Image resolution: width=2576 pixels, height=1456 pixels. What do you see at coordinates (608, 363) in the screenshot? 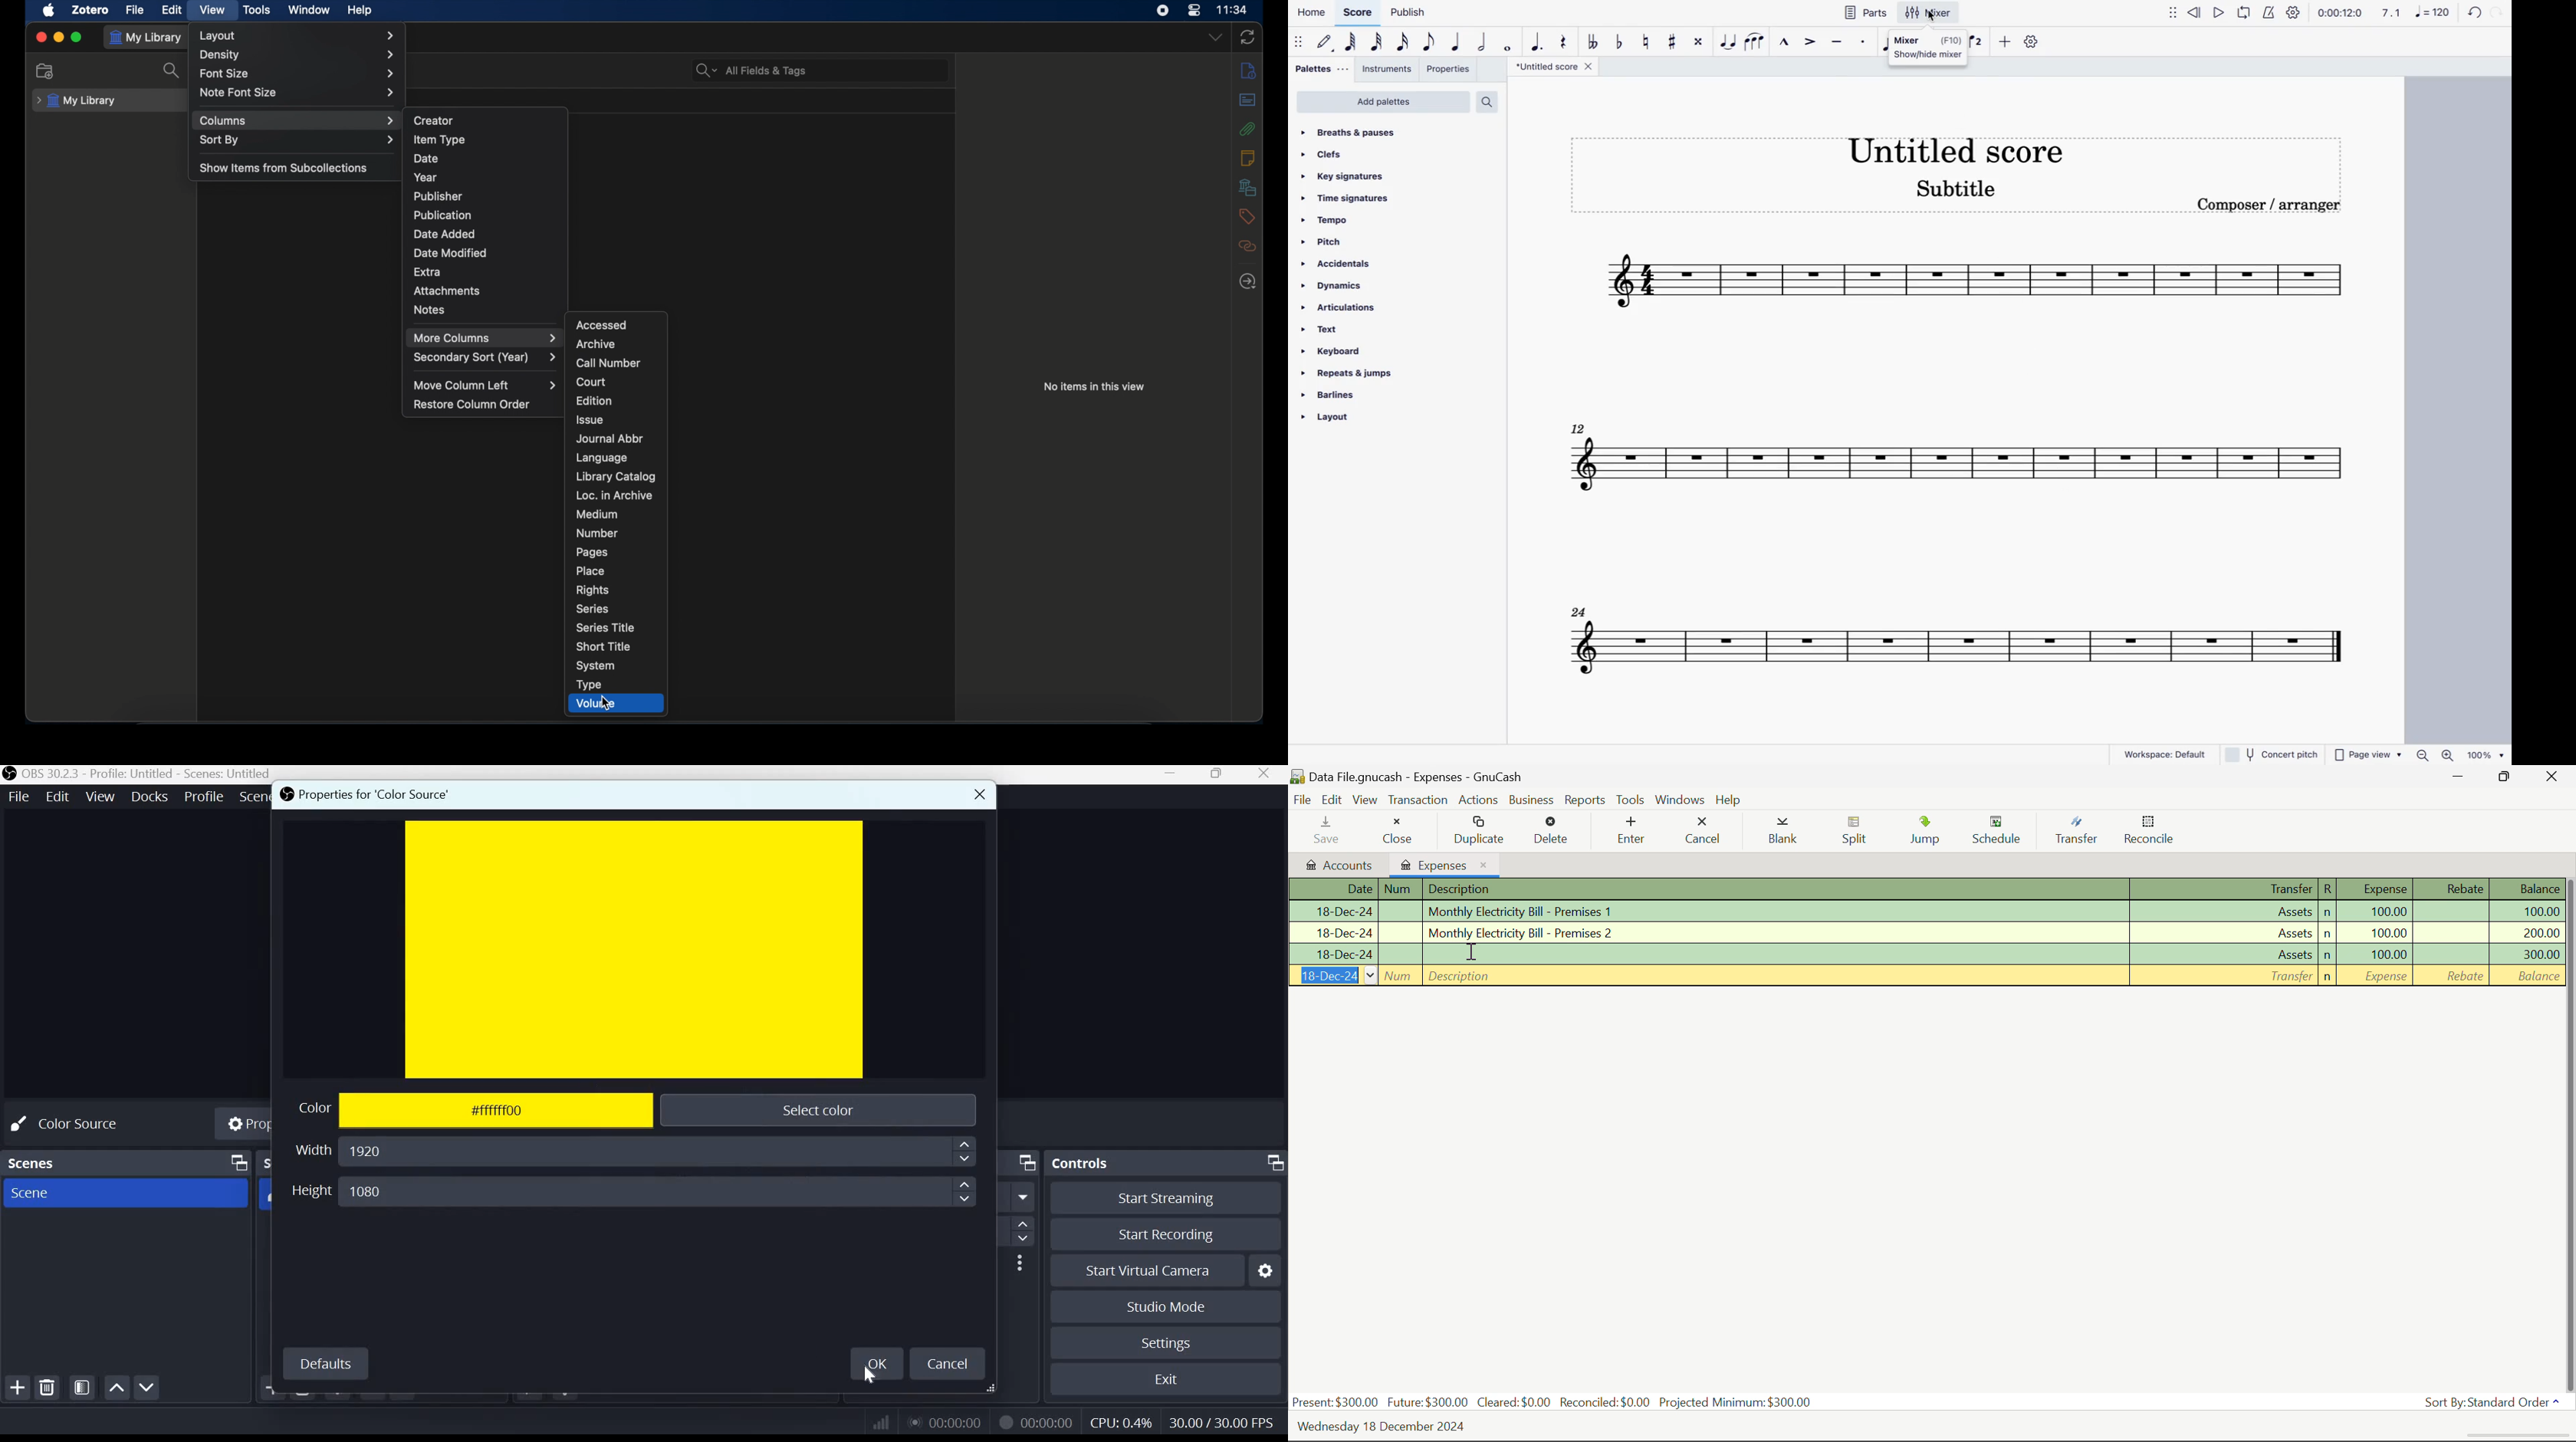
I see `call number` at bounding box center [608, 363].